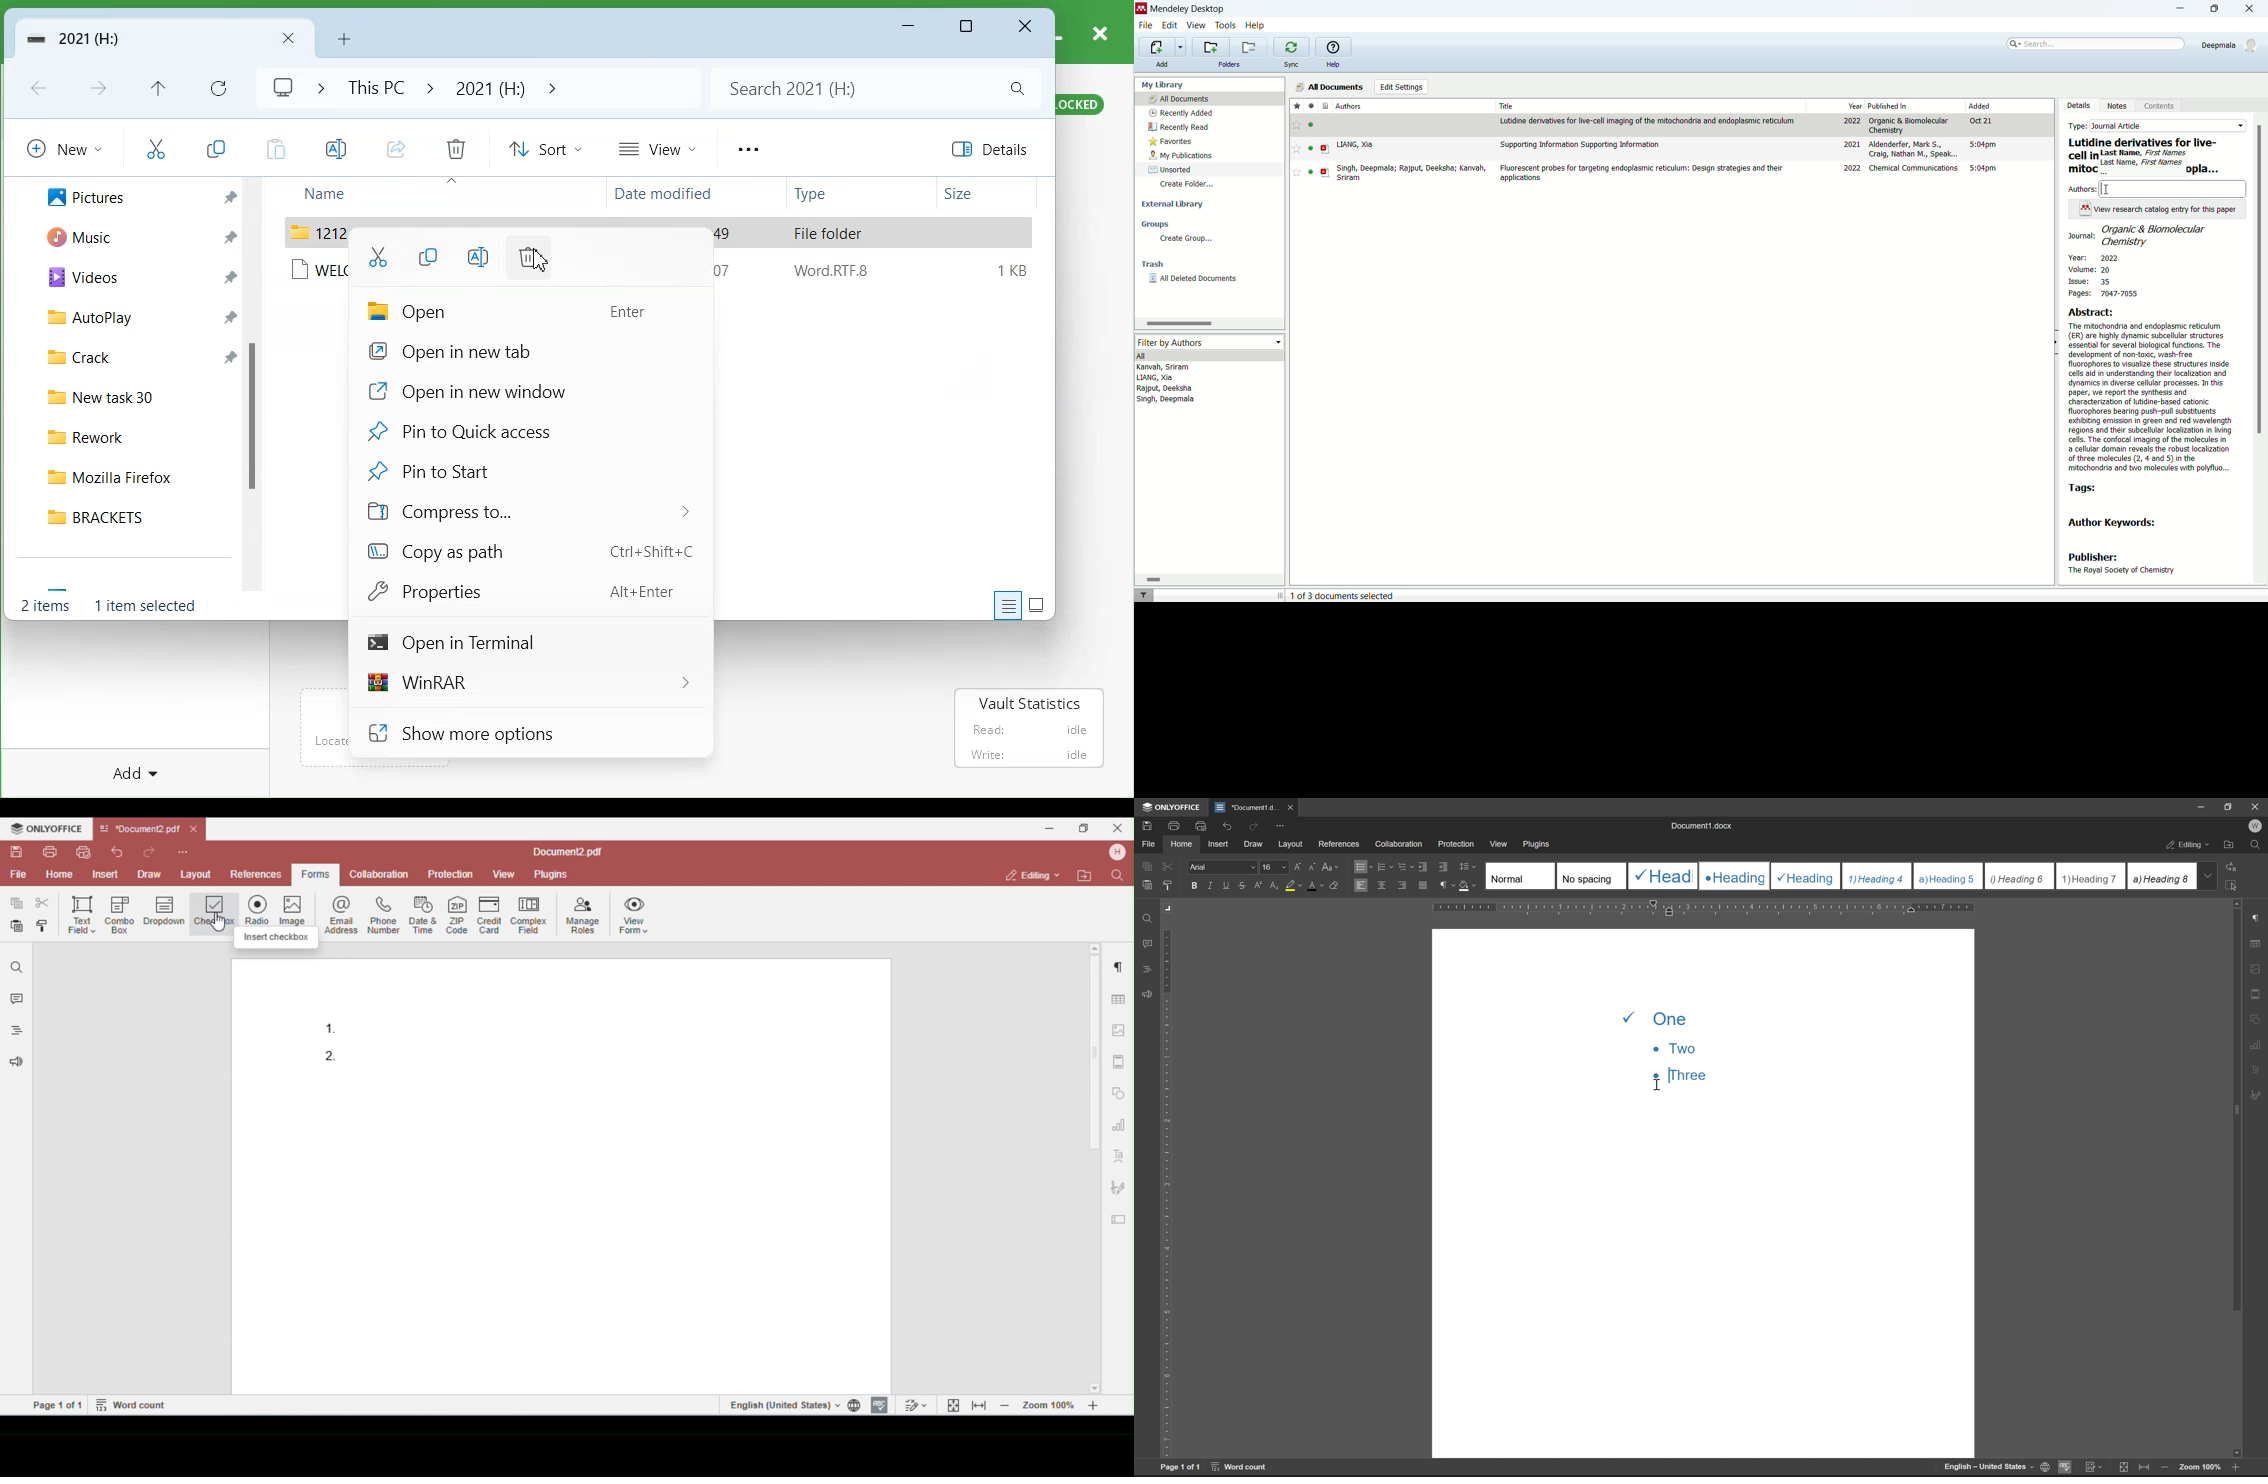 This screenshot has height=1484, width=2268. Describe the element at coordinates (1661, 876) in the screenshot. I see `Heading 1` at that location.